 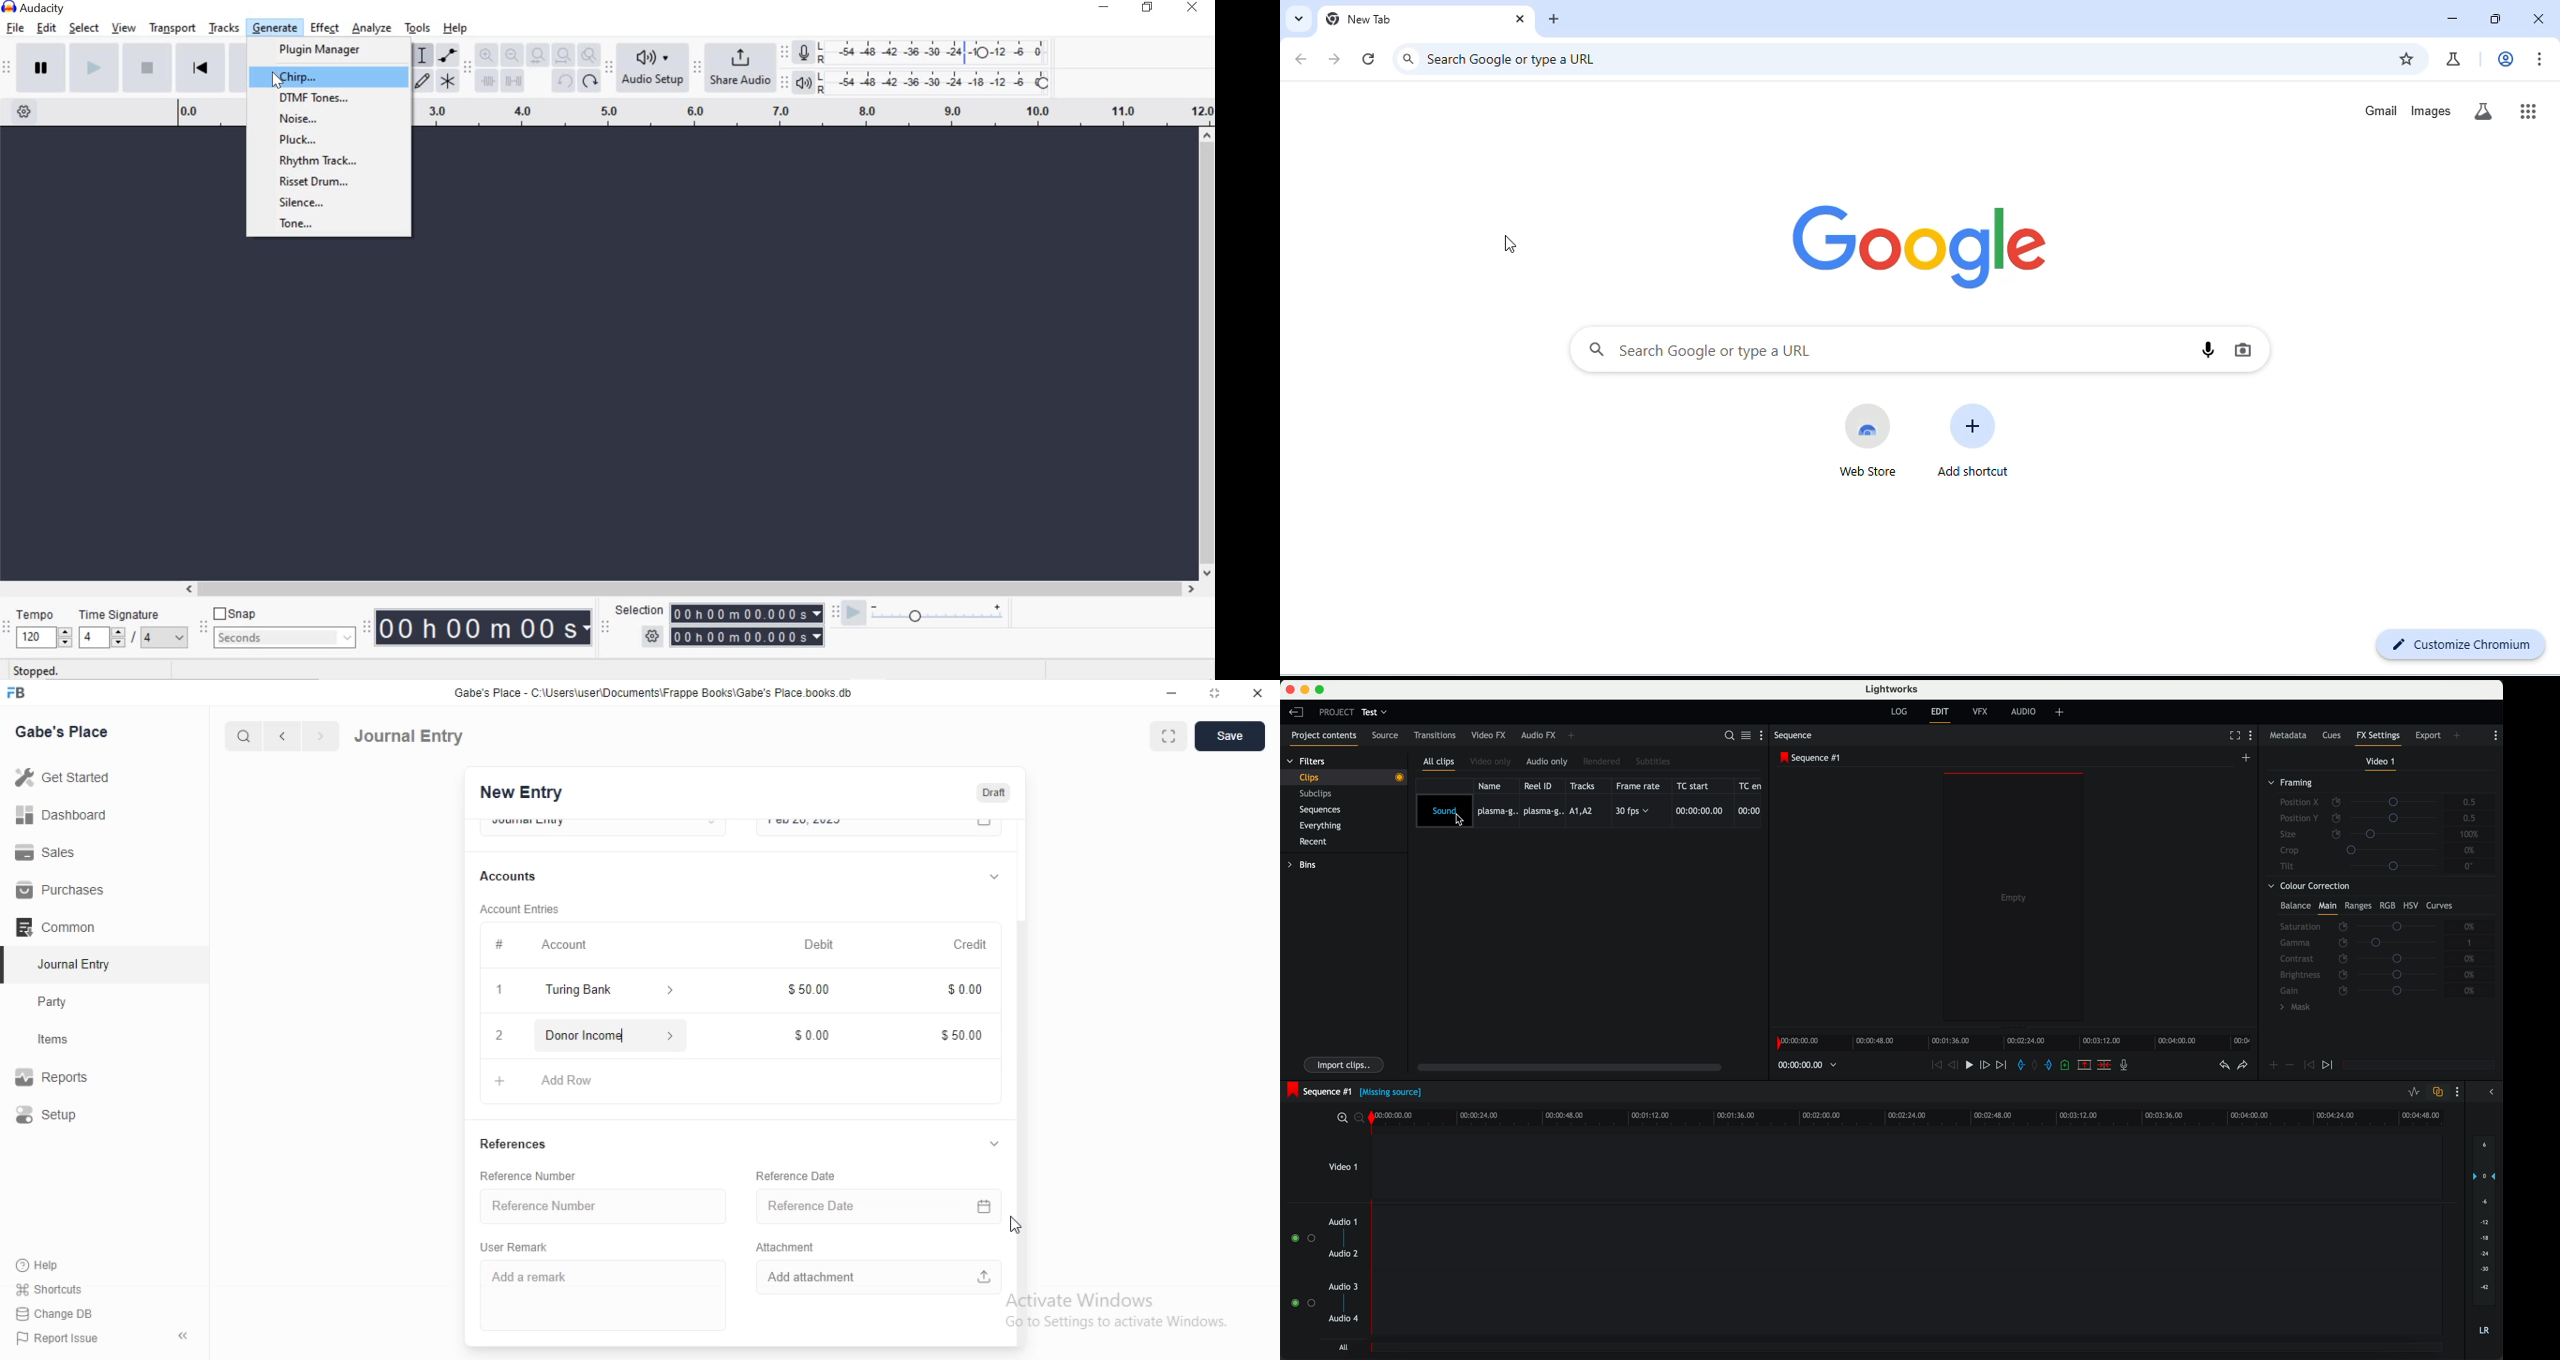 What do you see at coordinates (279, 736) in the screenshot?
I see `previous` at bounding box center [279, 736].